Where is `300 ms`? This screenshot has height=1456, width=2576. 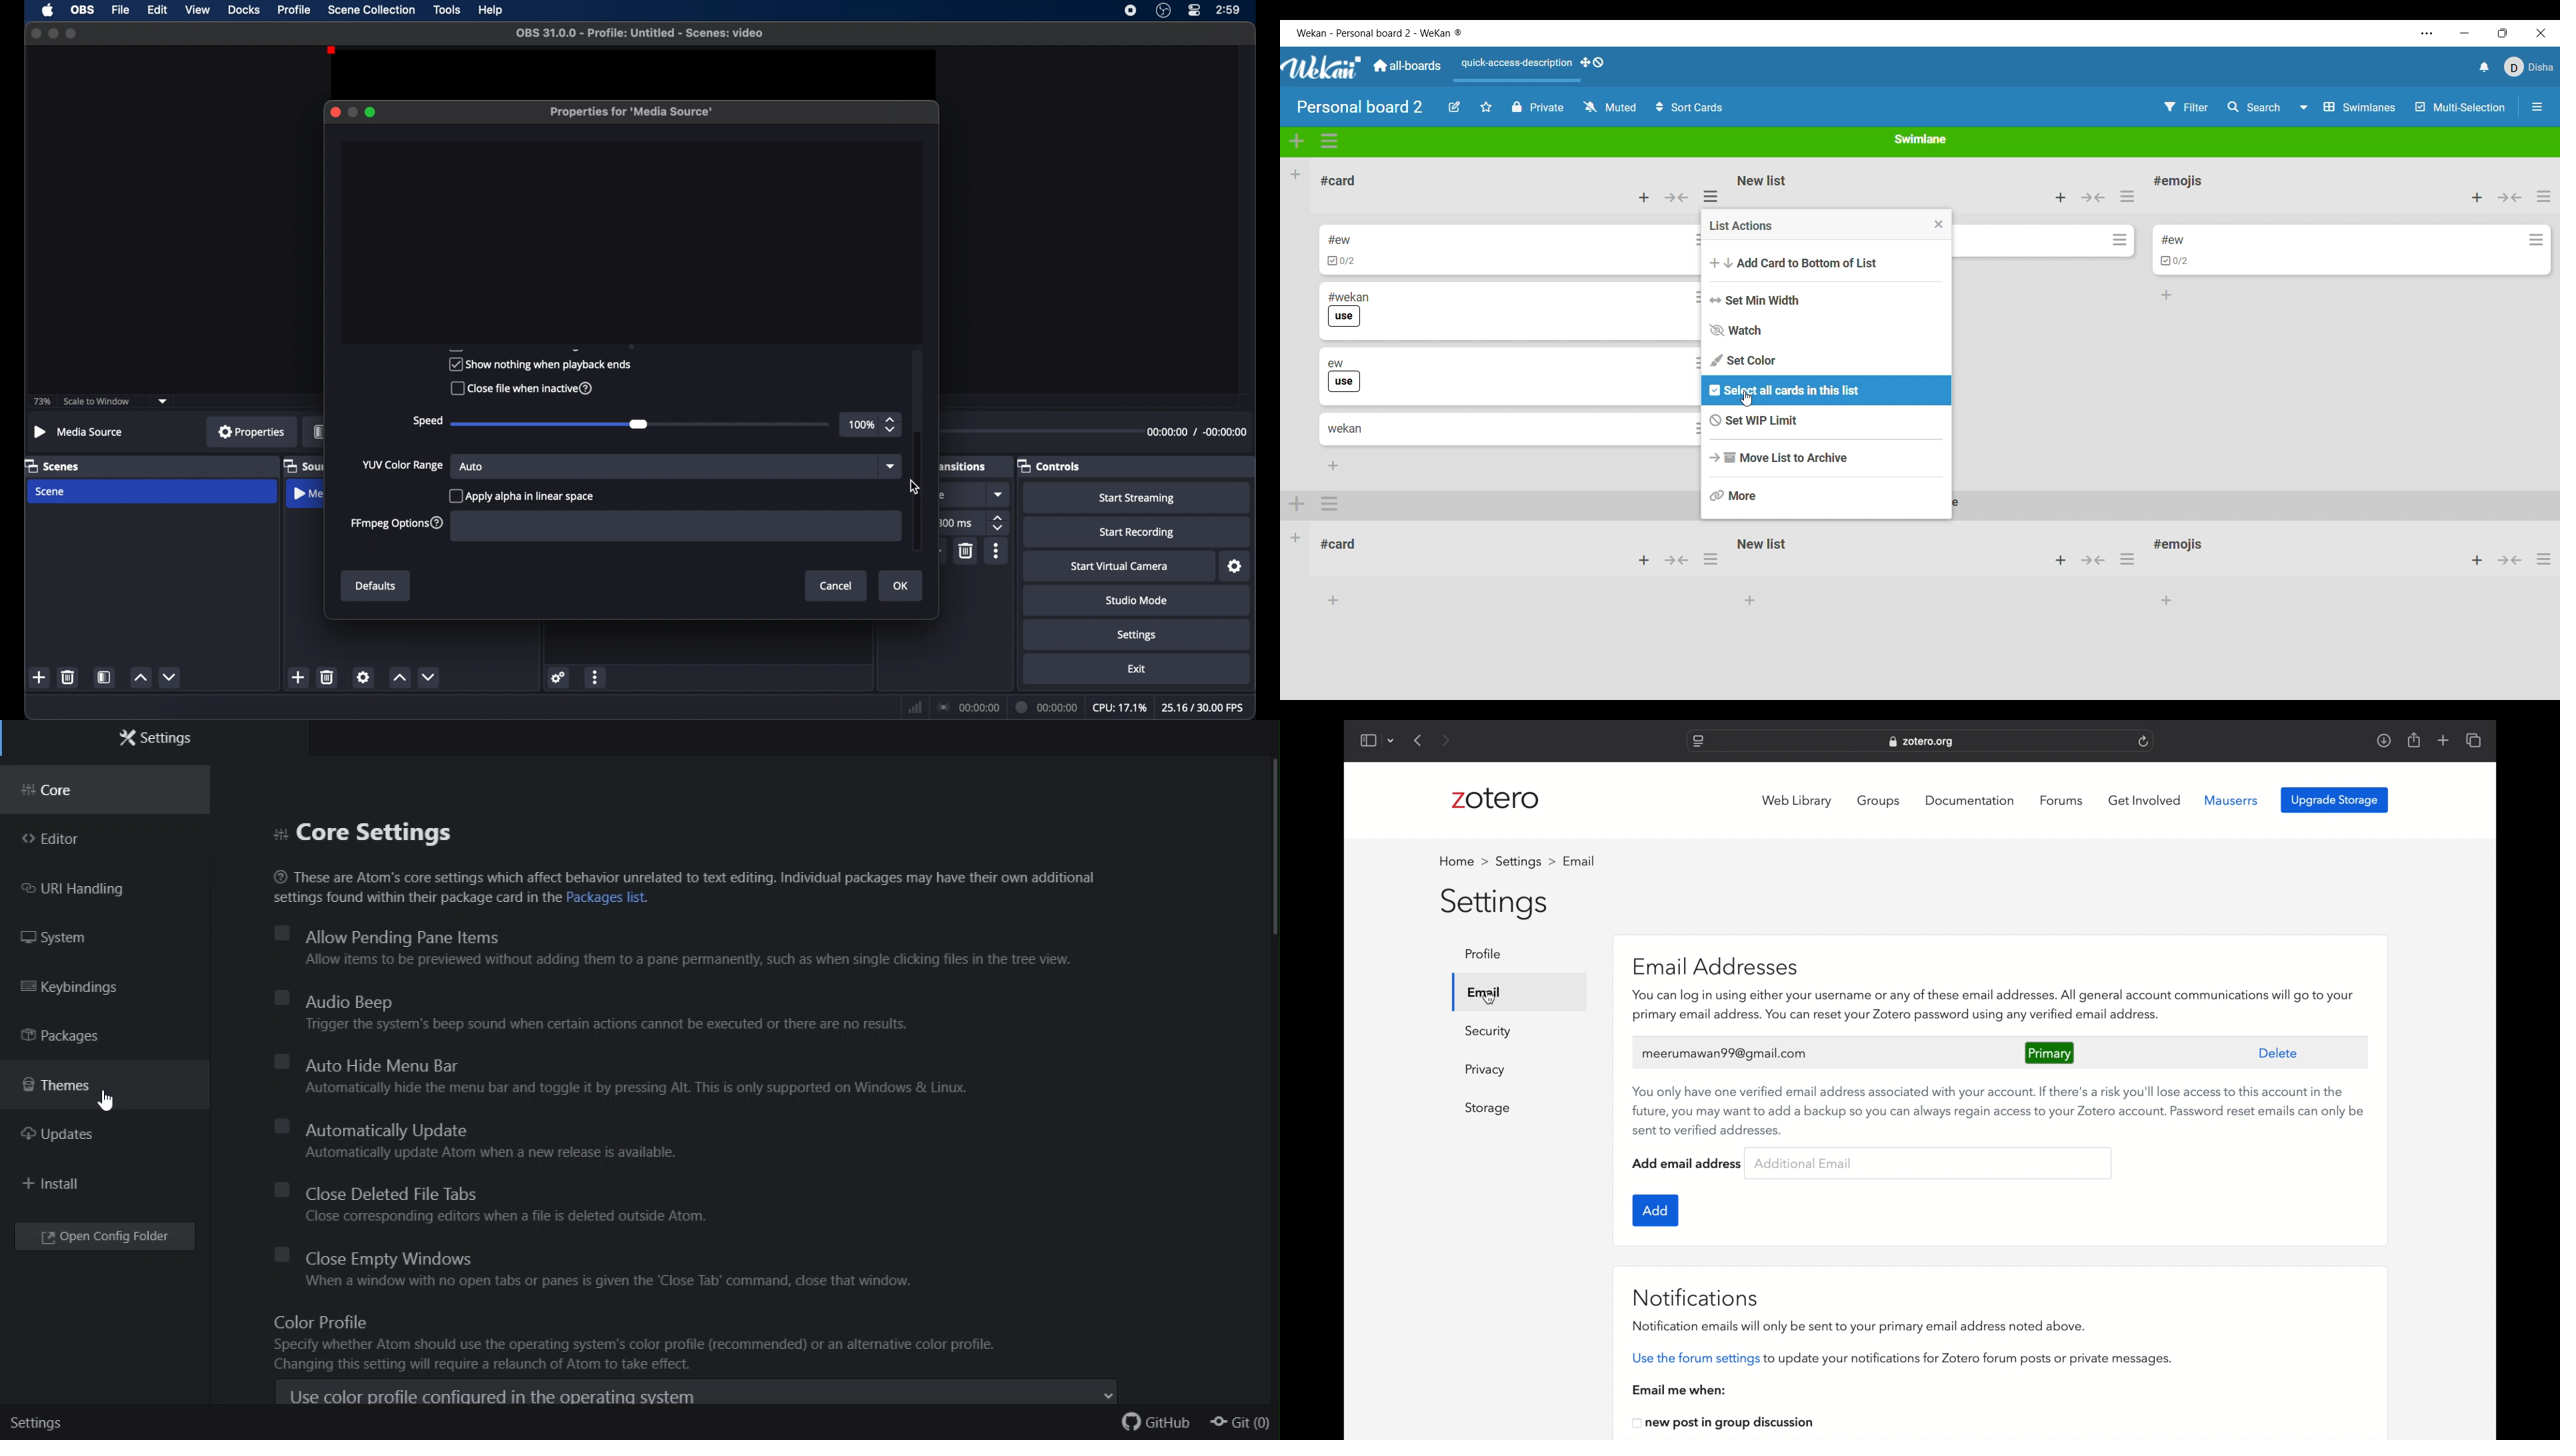
300 ms is located at coordinates (955, 522).